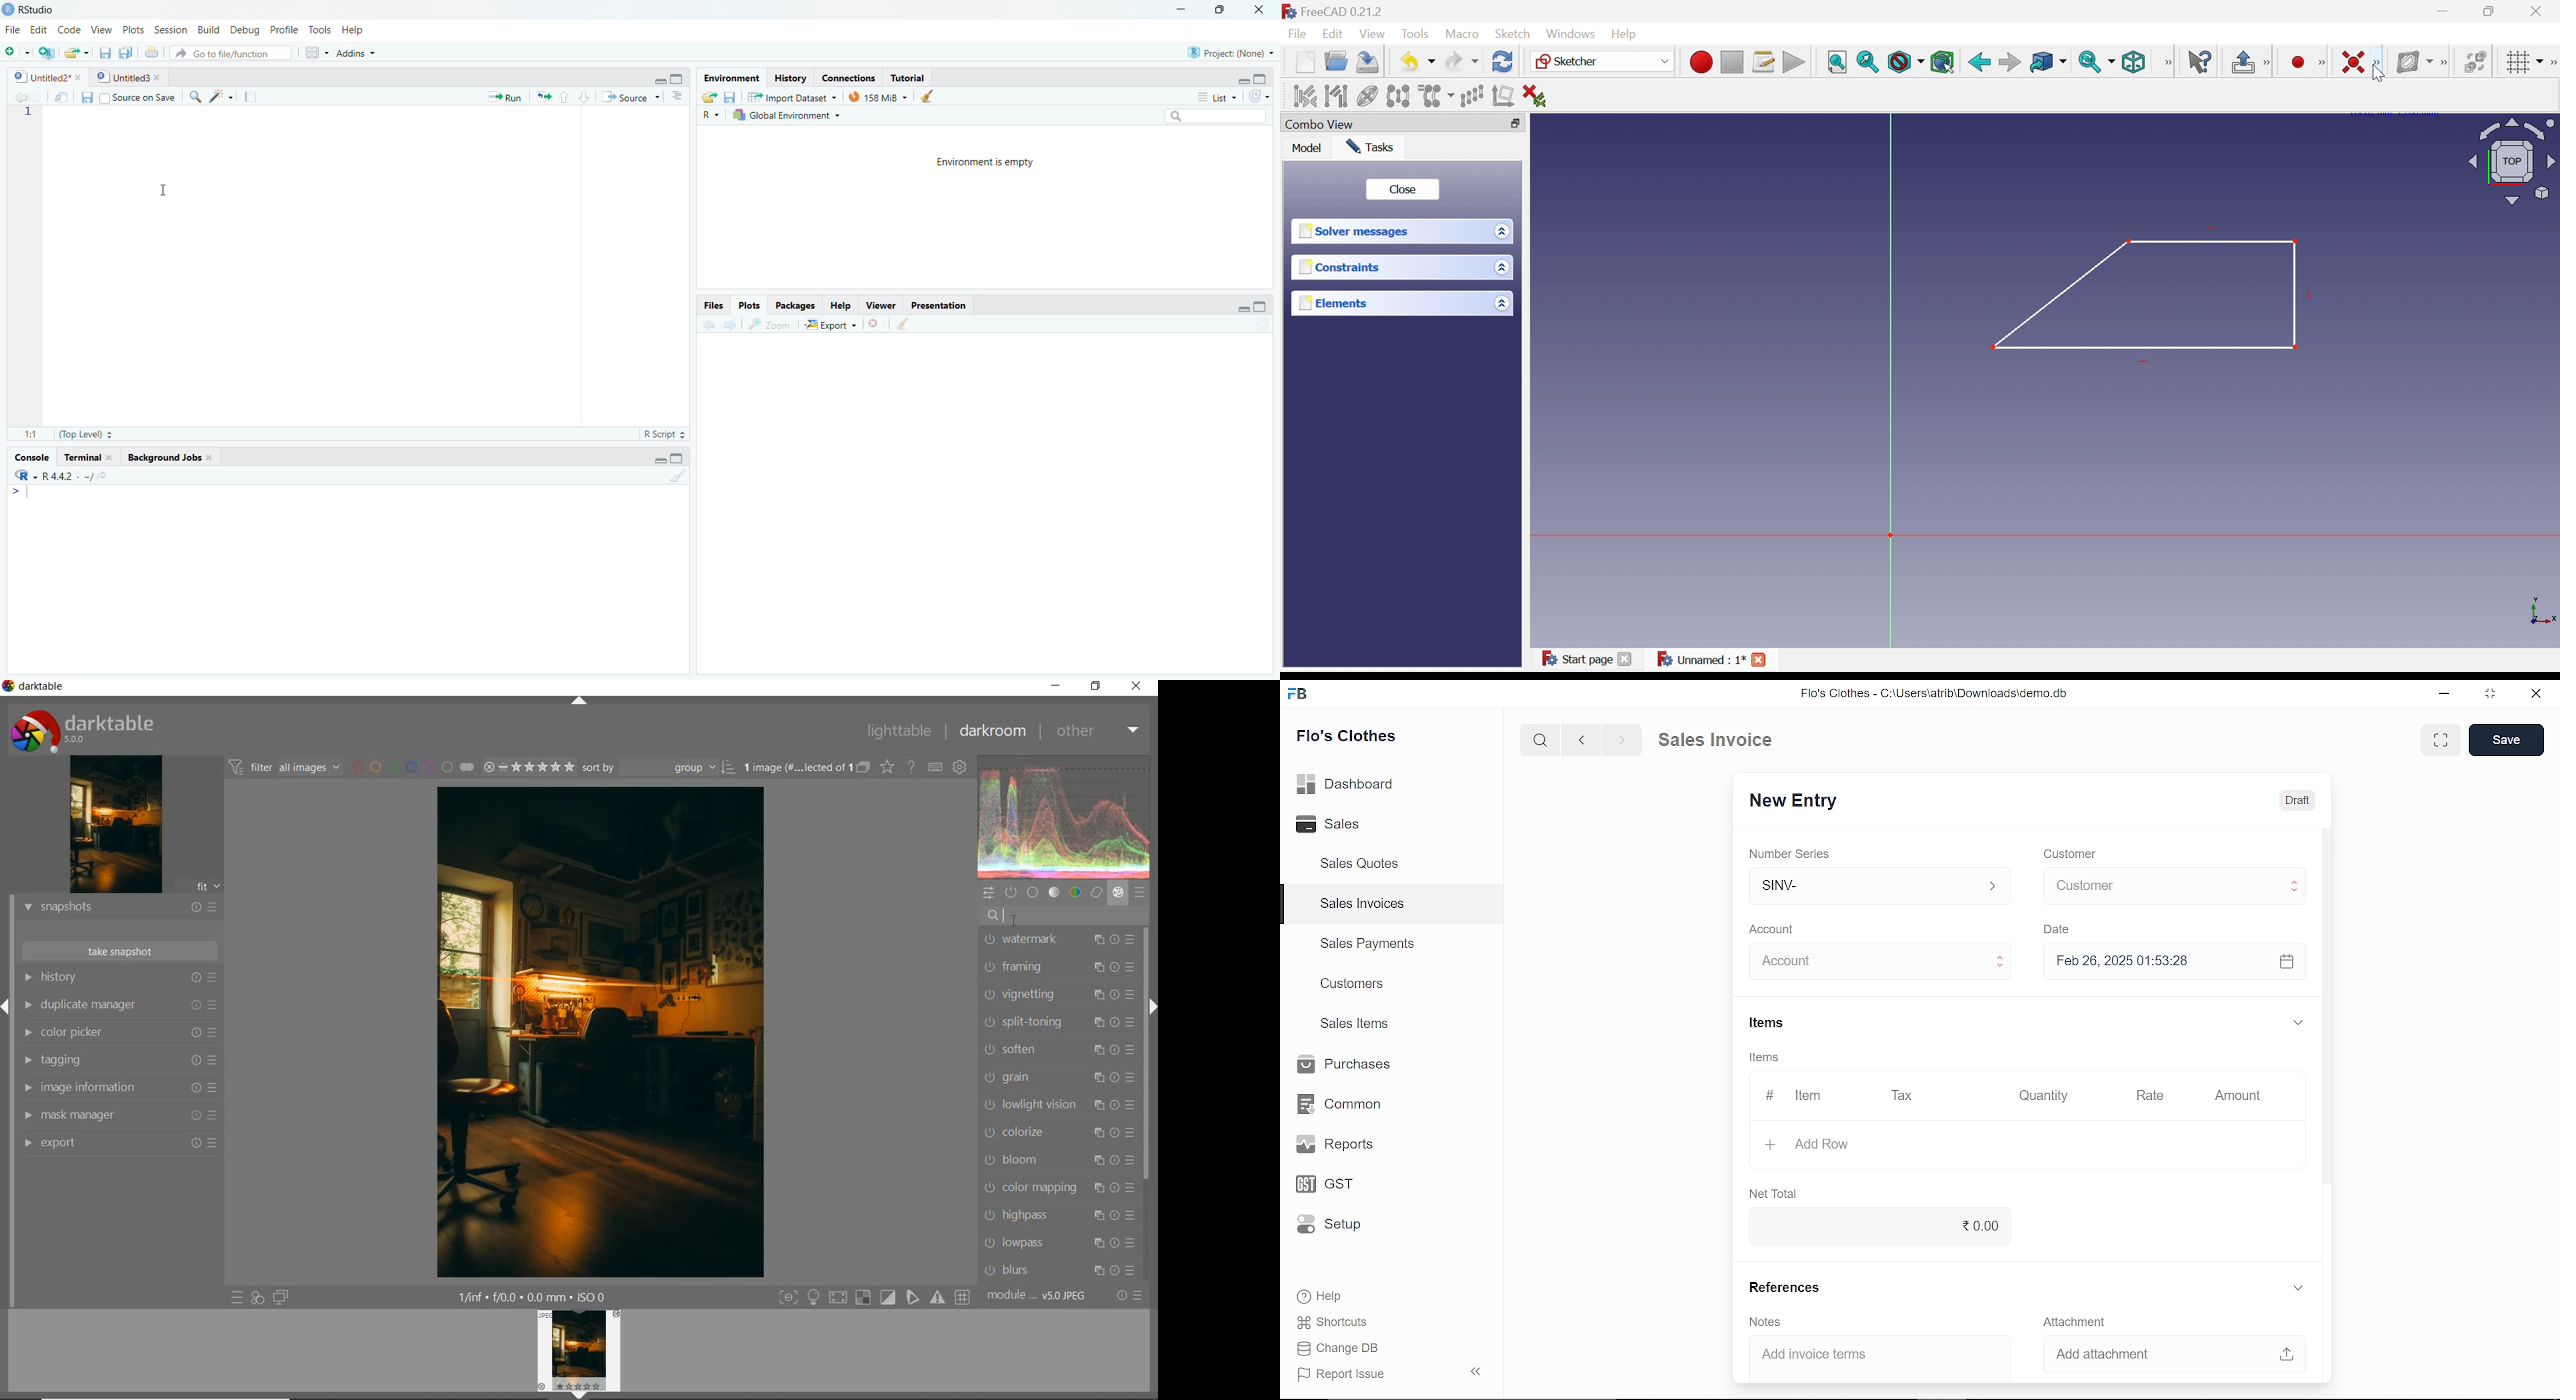 This screenshot has width=2576, height=1400. Describe the element at coordinates (2143, 1096) in the screenshot. I see `Rate` at that location.